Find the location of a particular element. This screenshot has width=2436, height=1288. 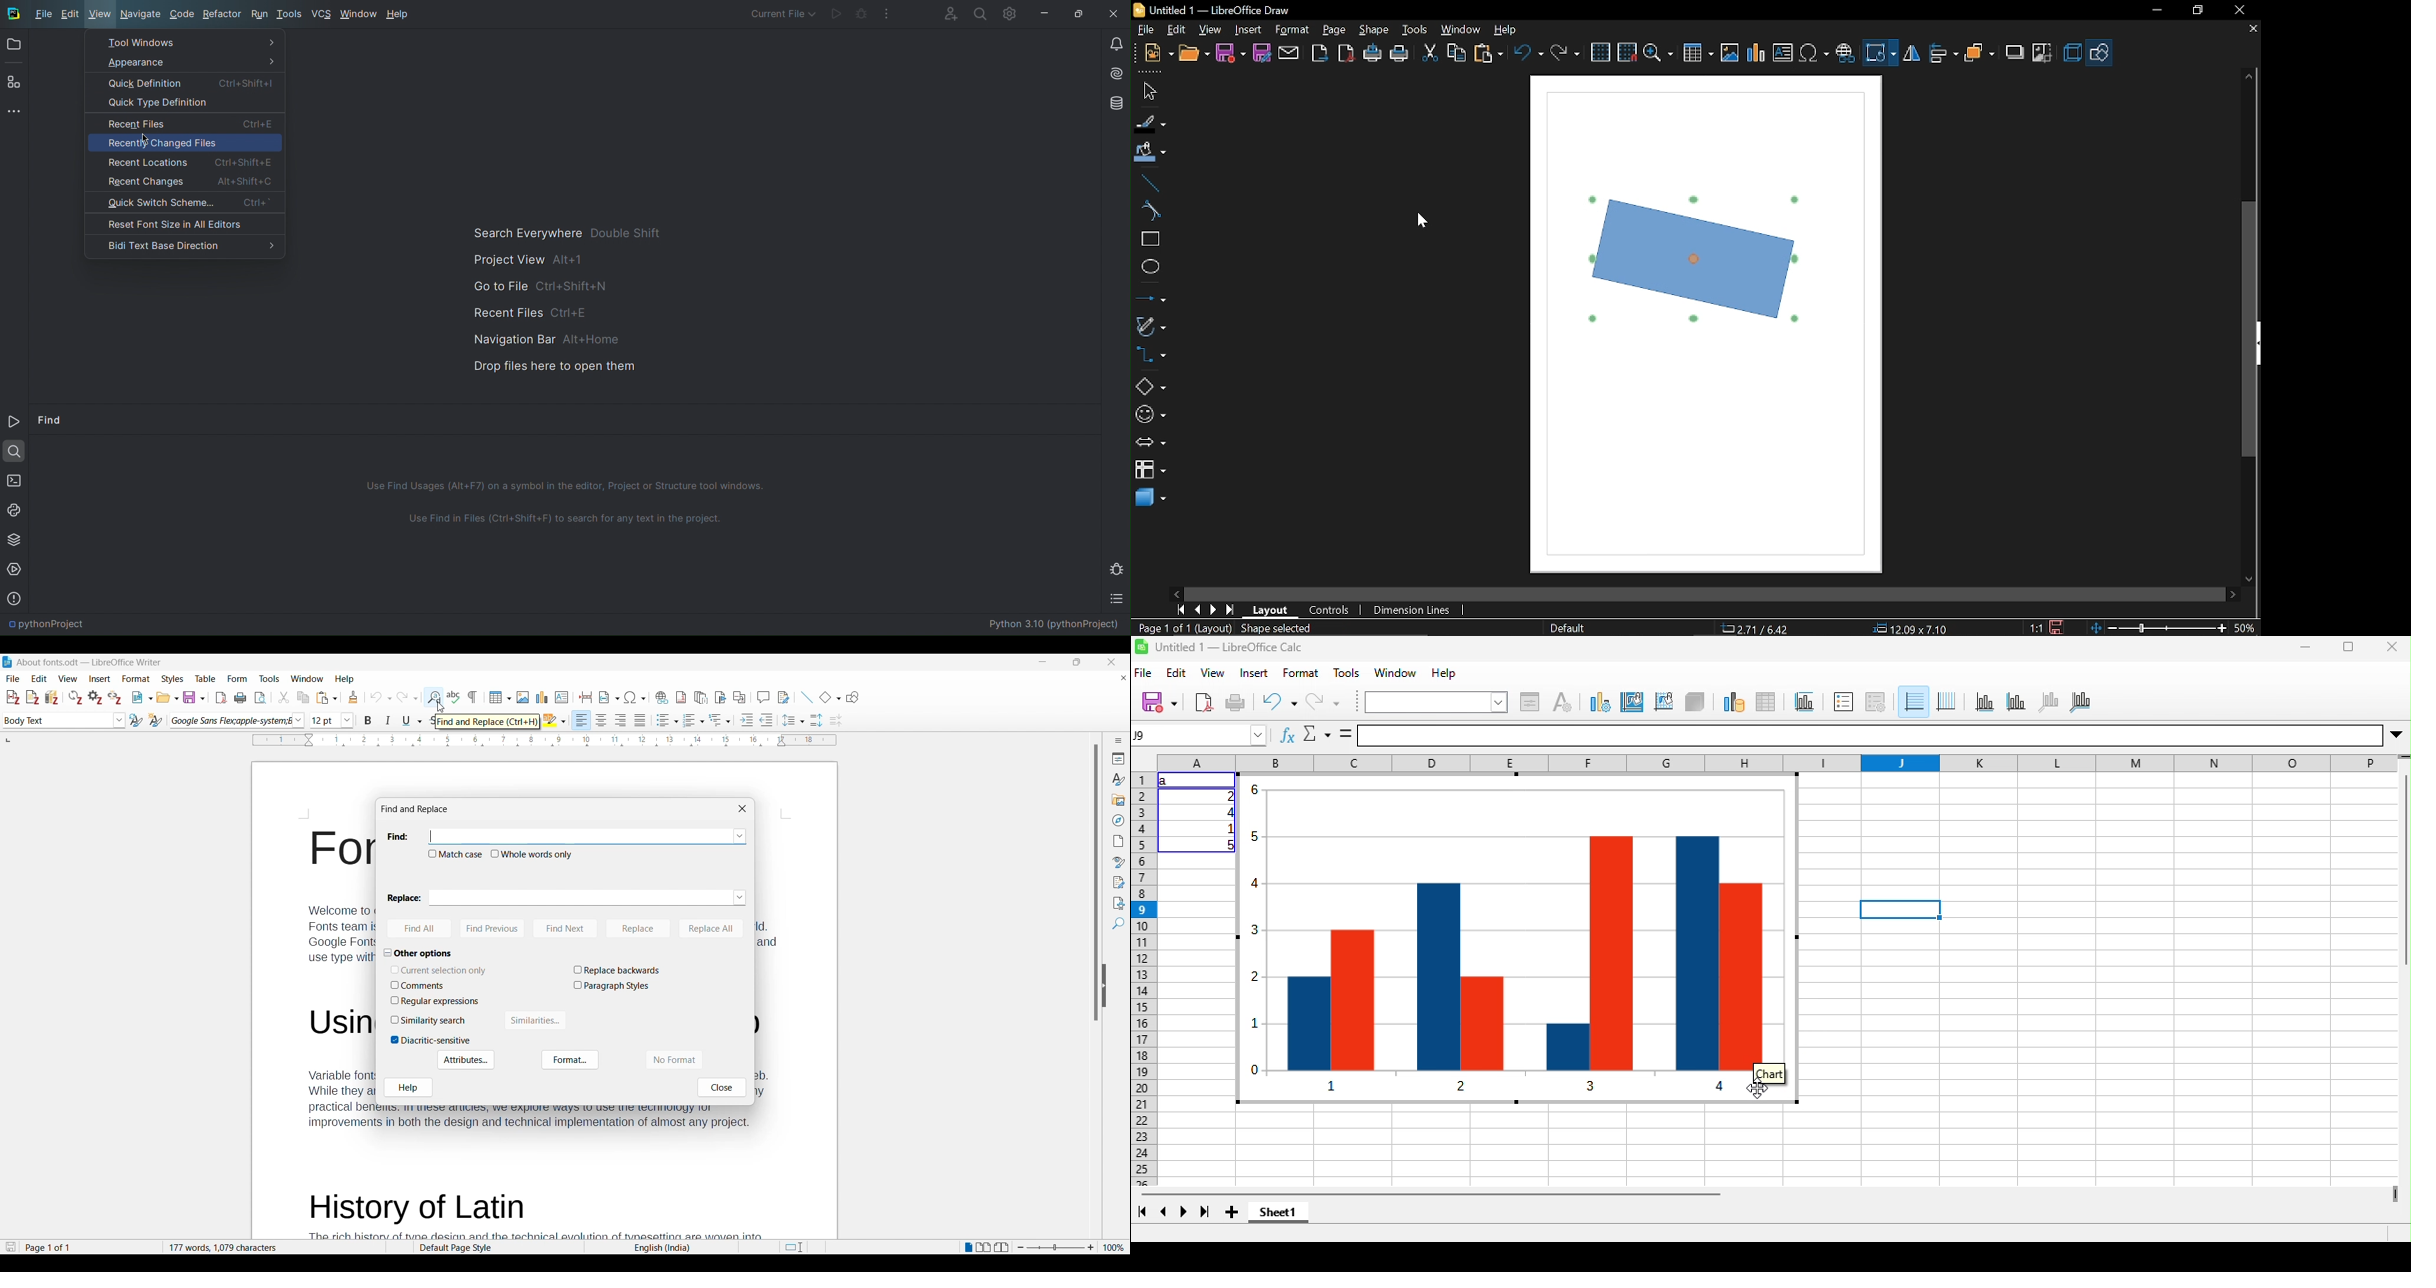

Window is located at coordinates (358, 15).